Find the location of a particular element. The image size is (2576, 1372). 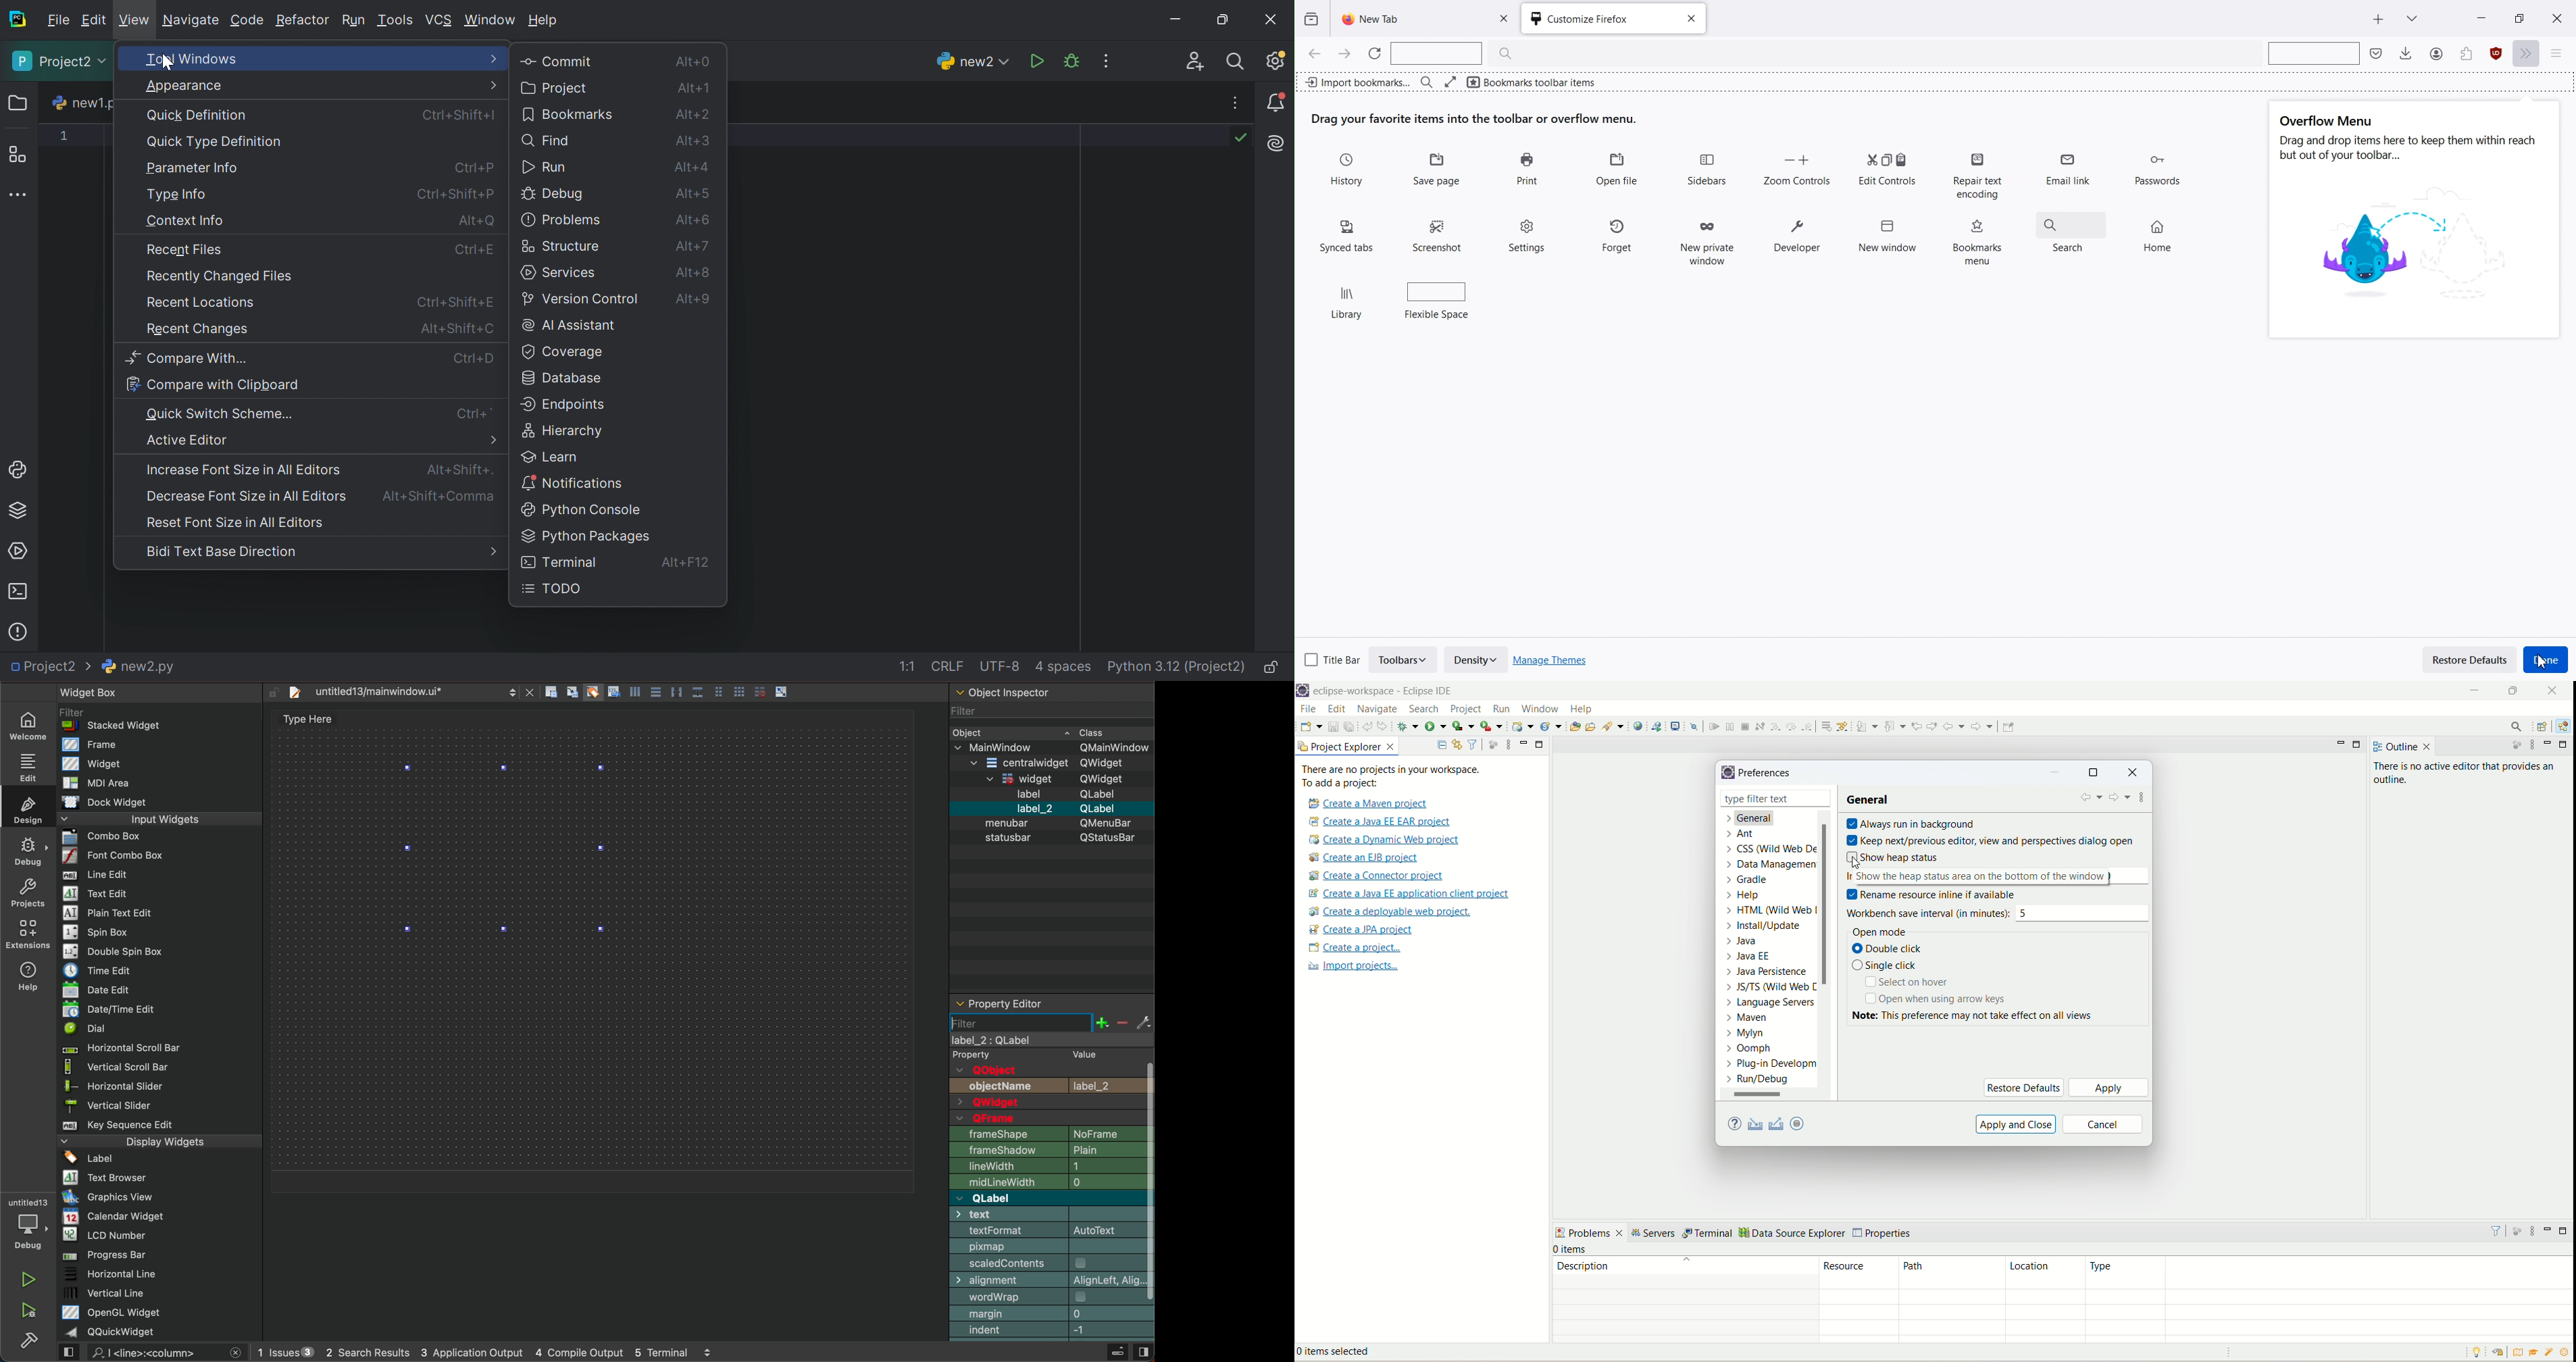

apply and close is located at coordinates (2017, 1123).